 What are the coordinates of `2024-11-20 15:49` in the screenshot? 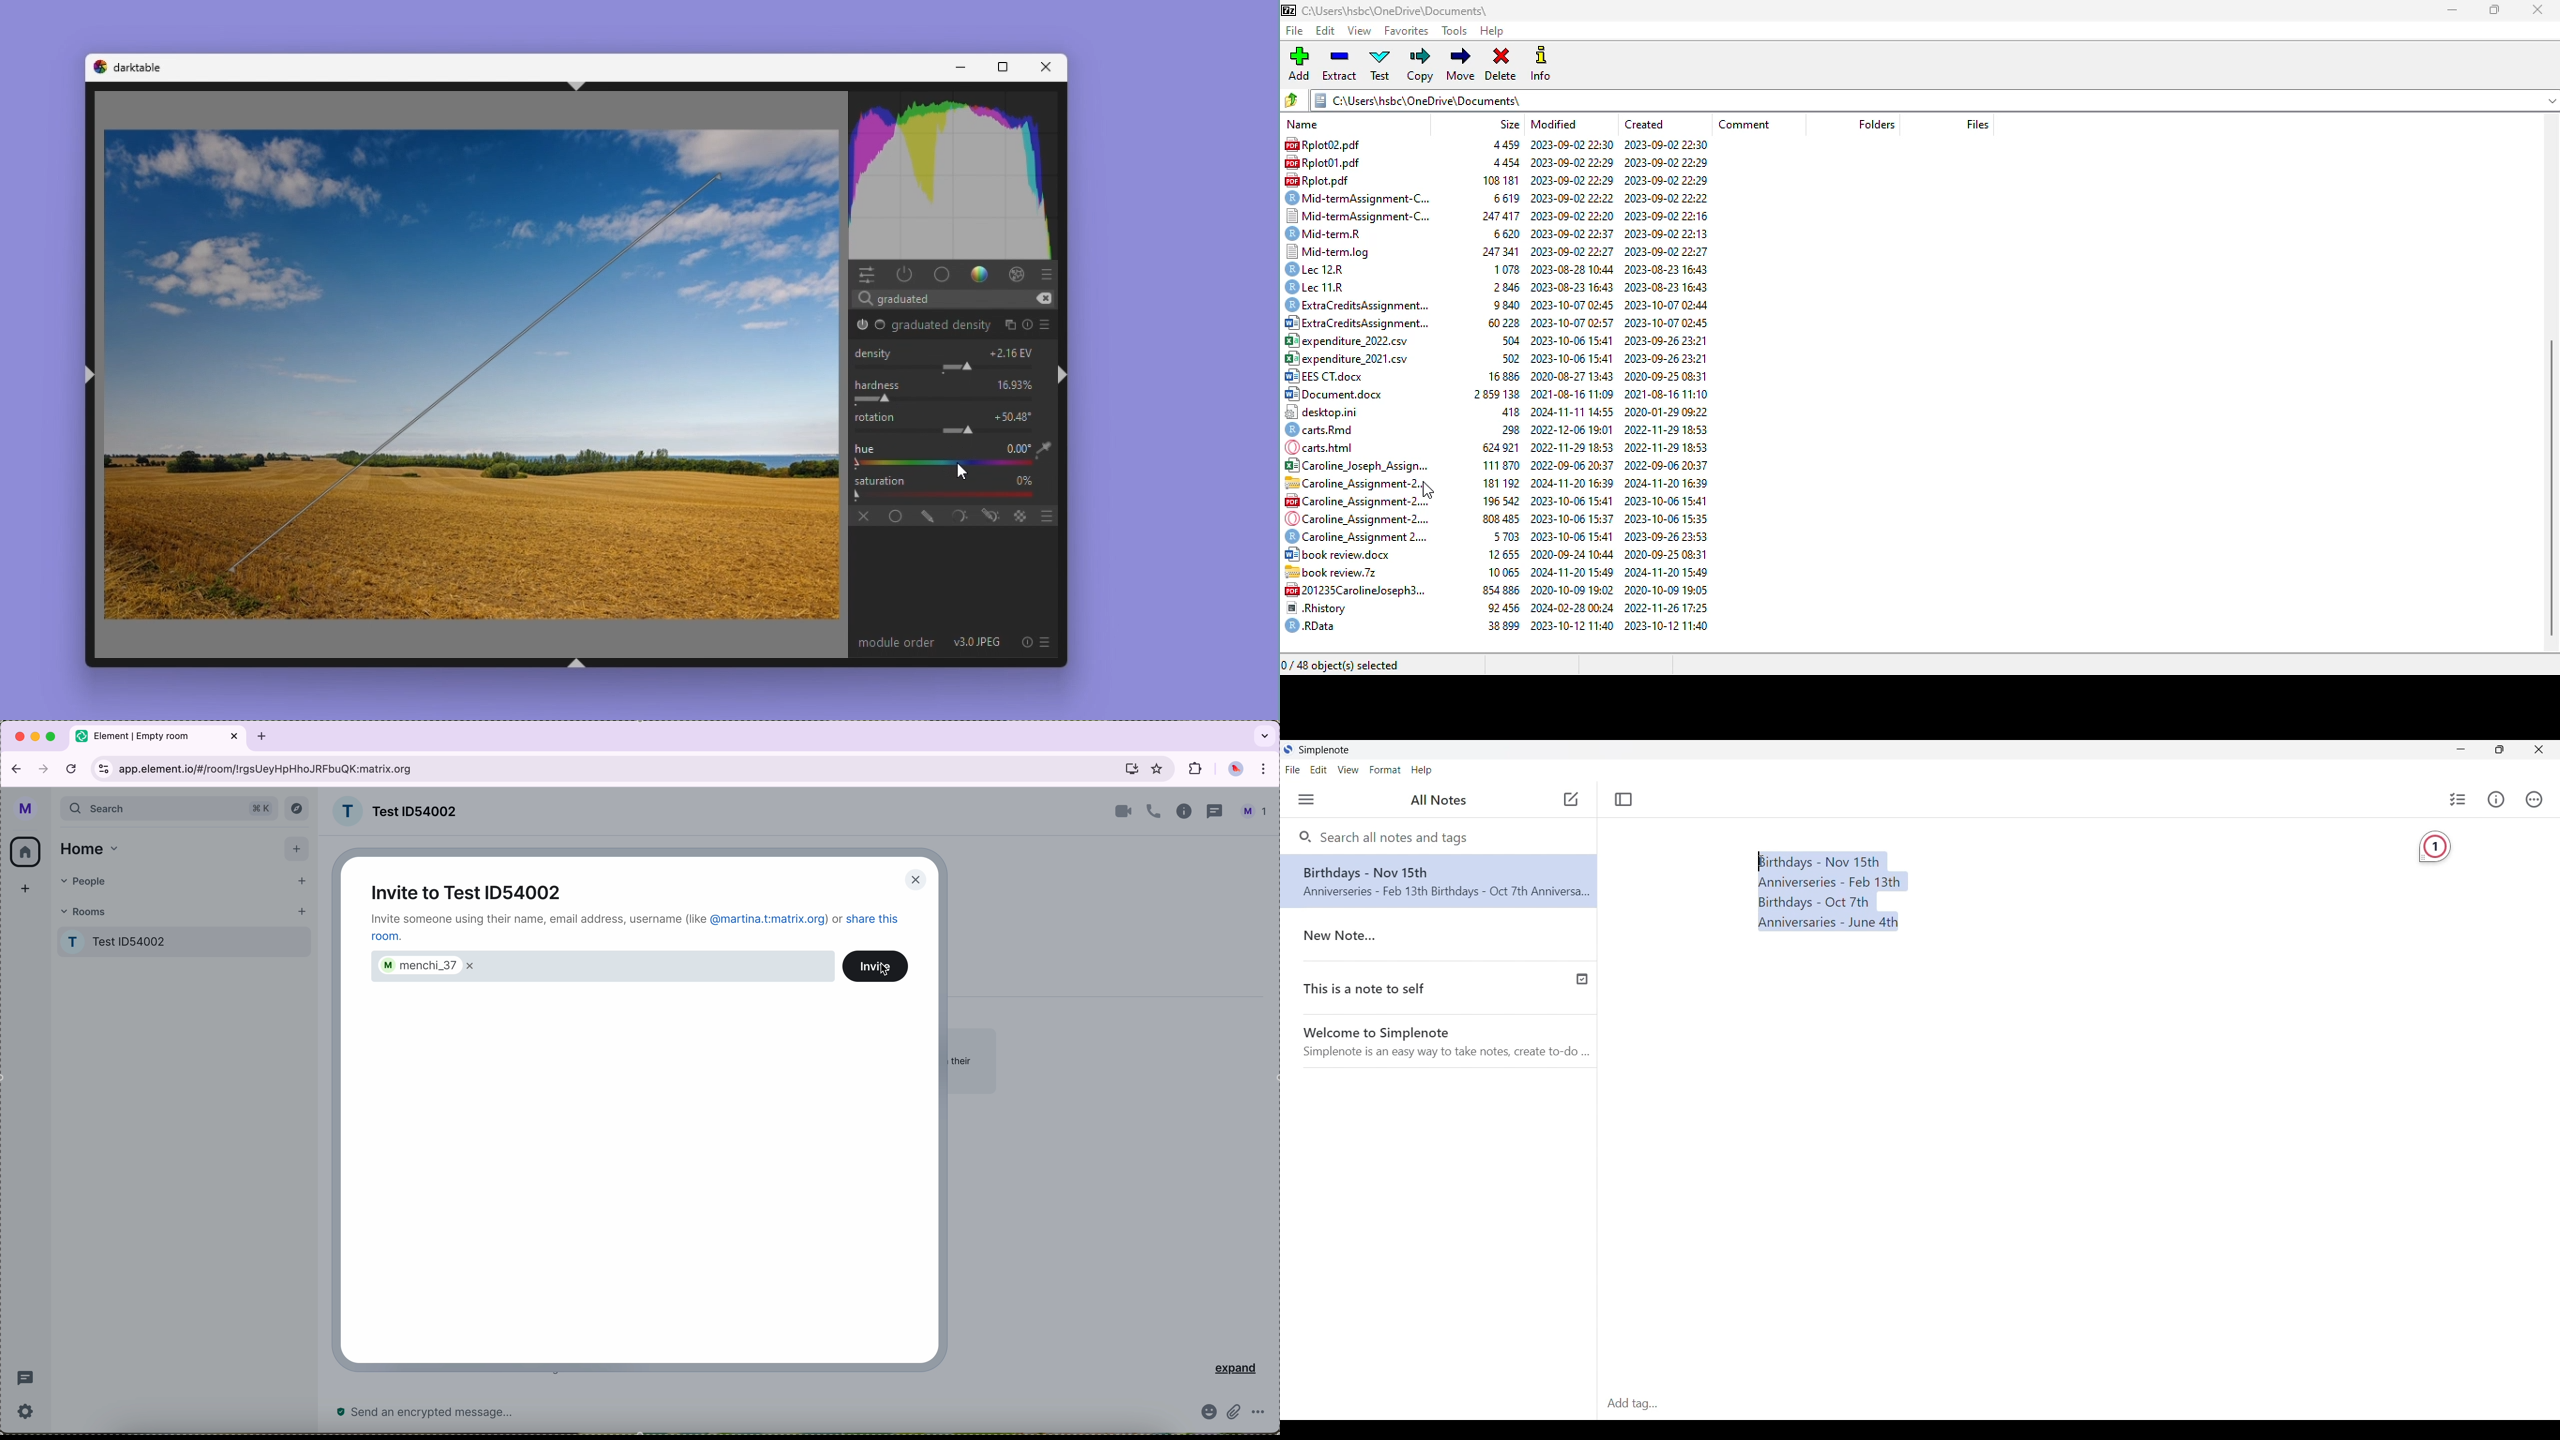 It's located at (1571, 571).